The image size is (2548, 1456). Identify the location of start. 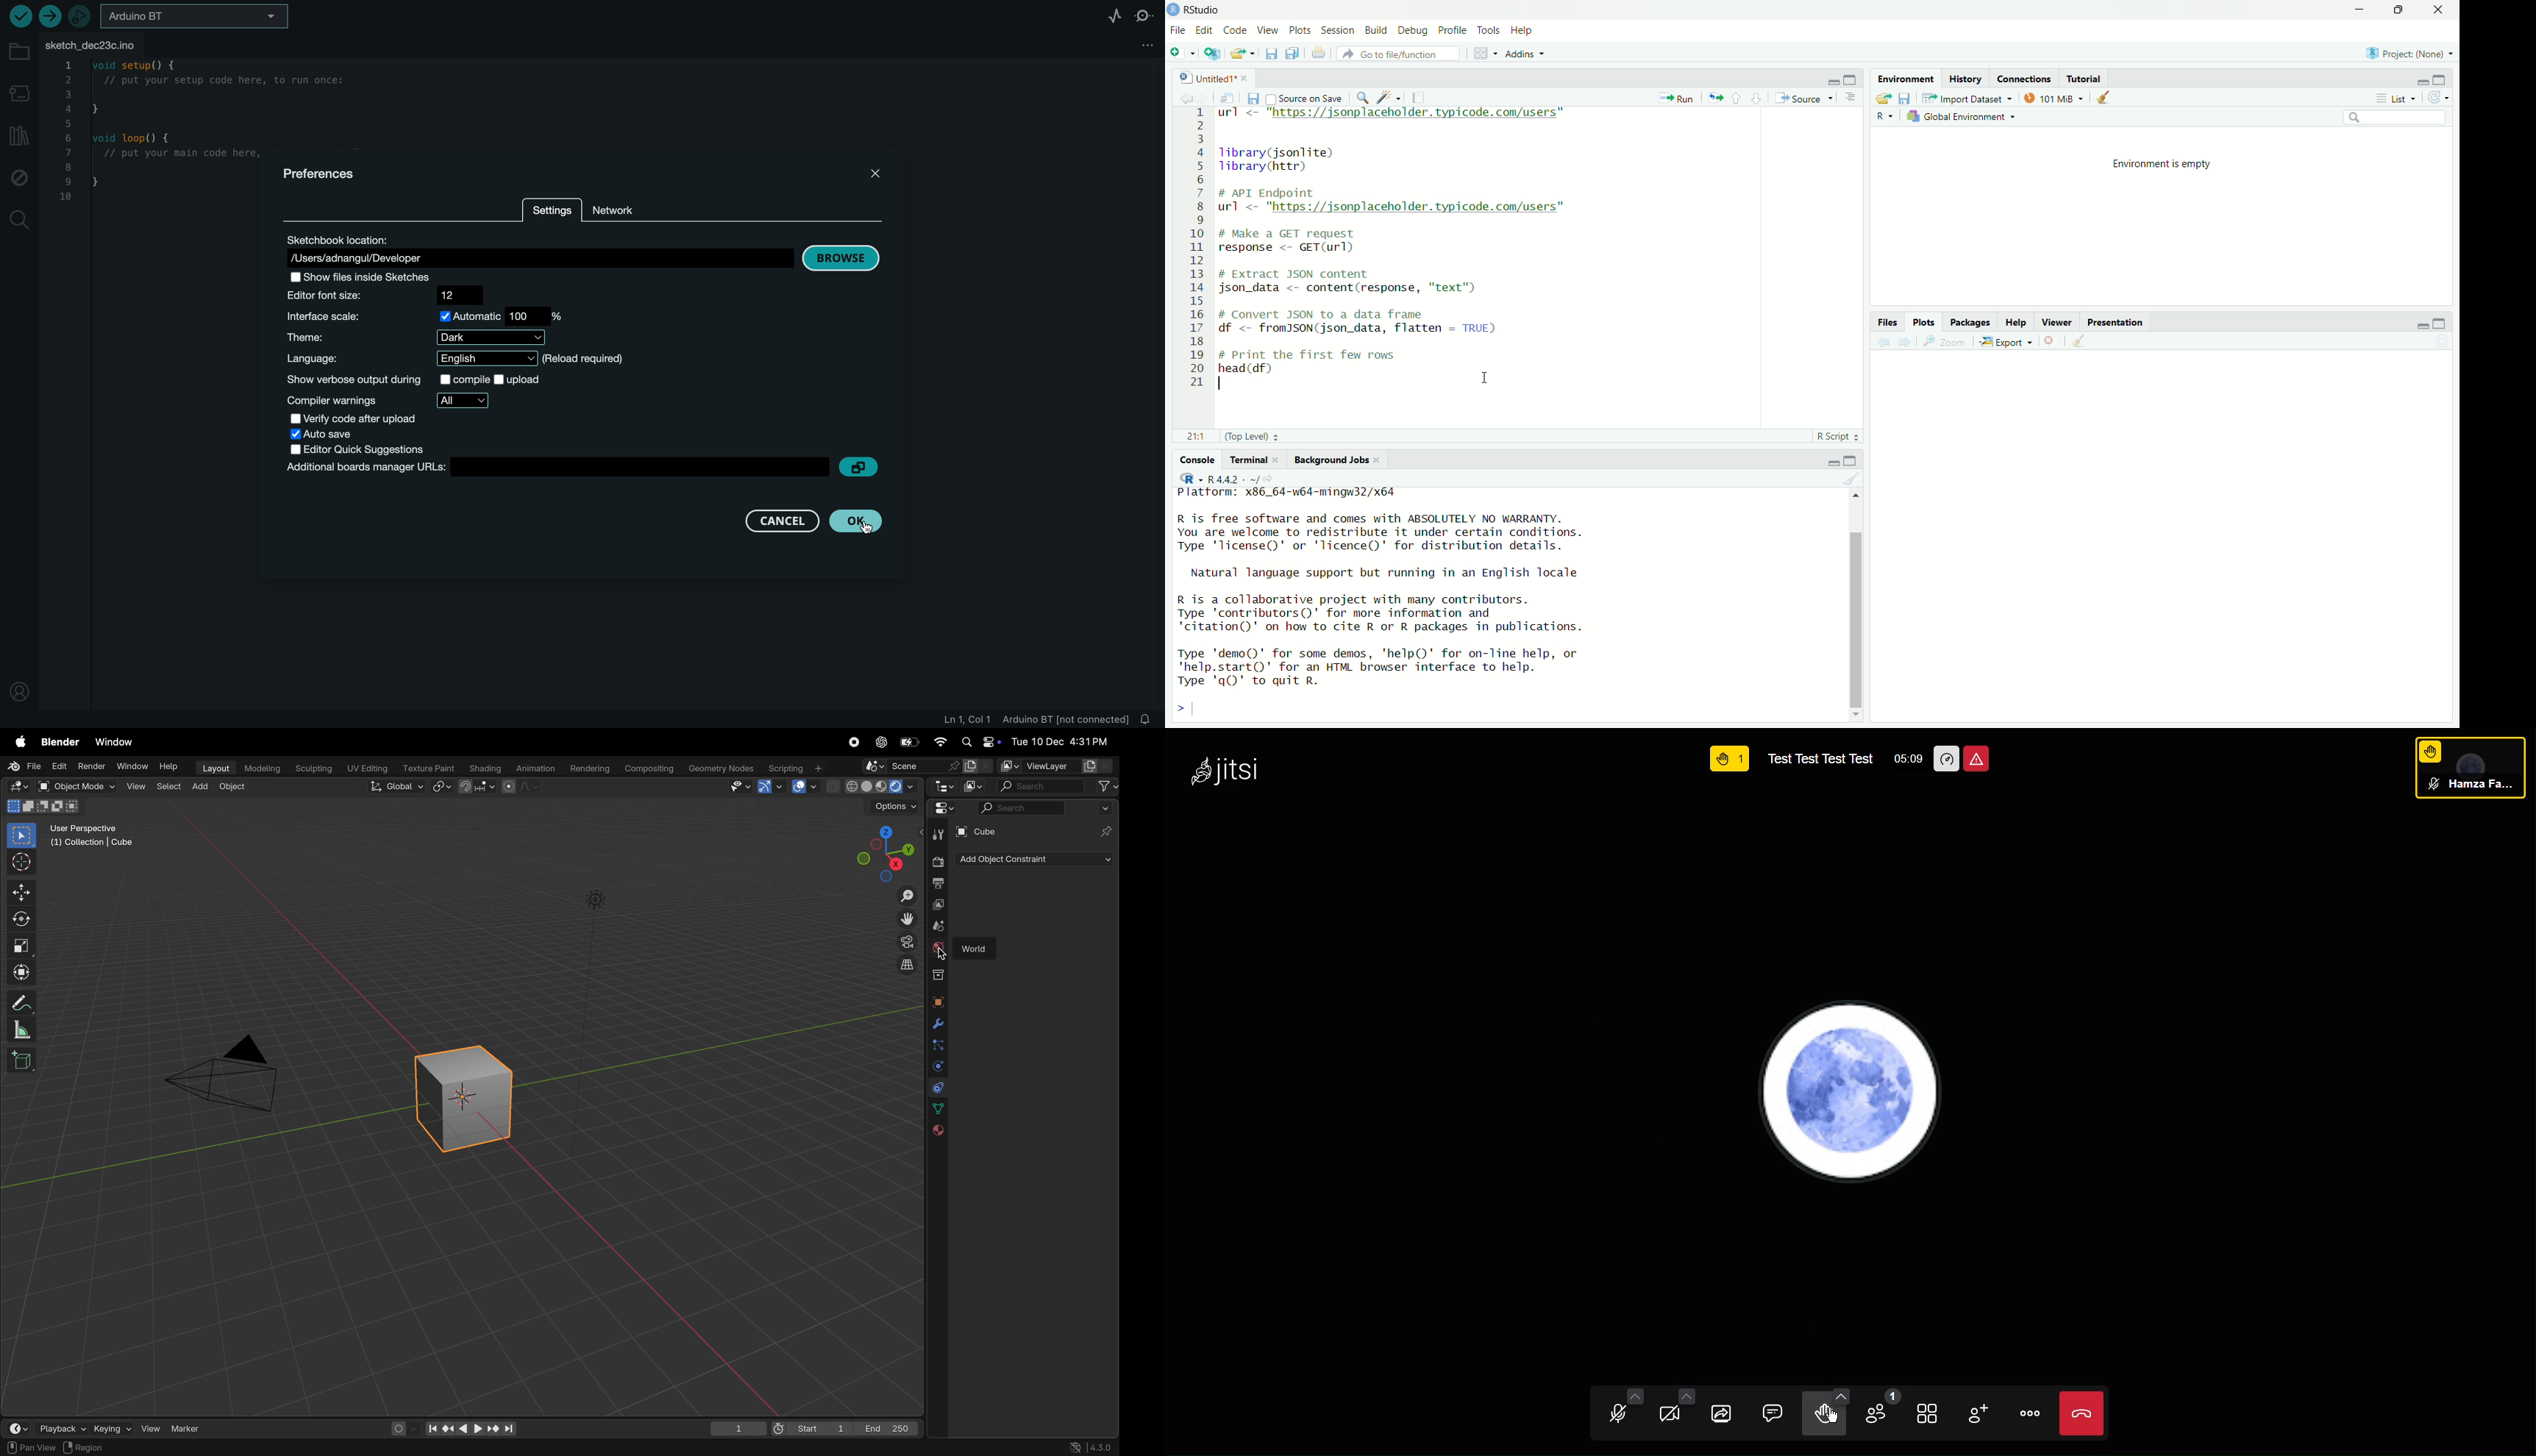
(813, 1426).